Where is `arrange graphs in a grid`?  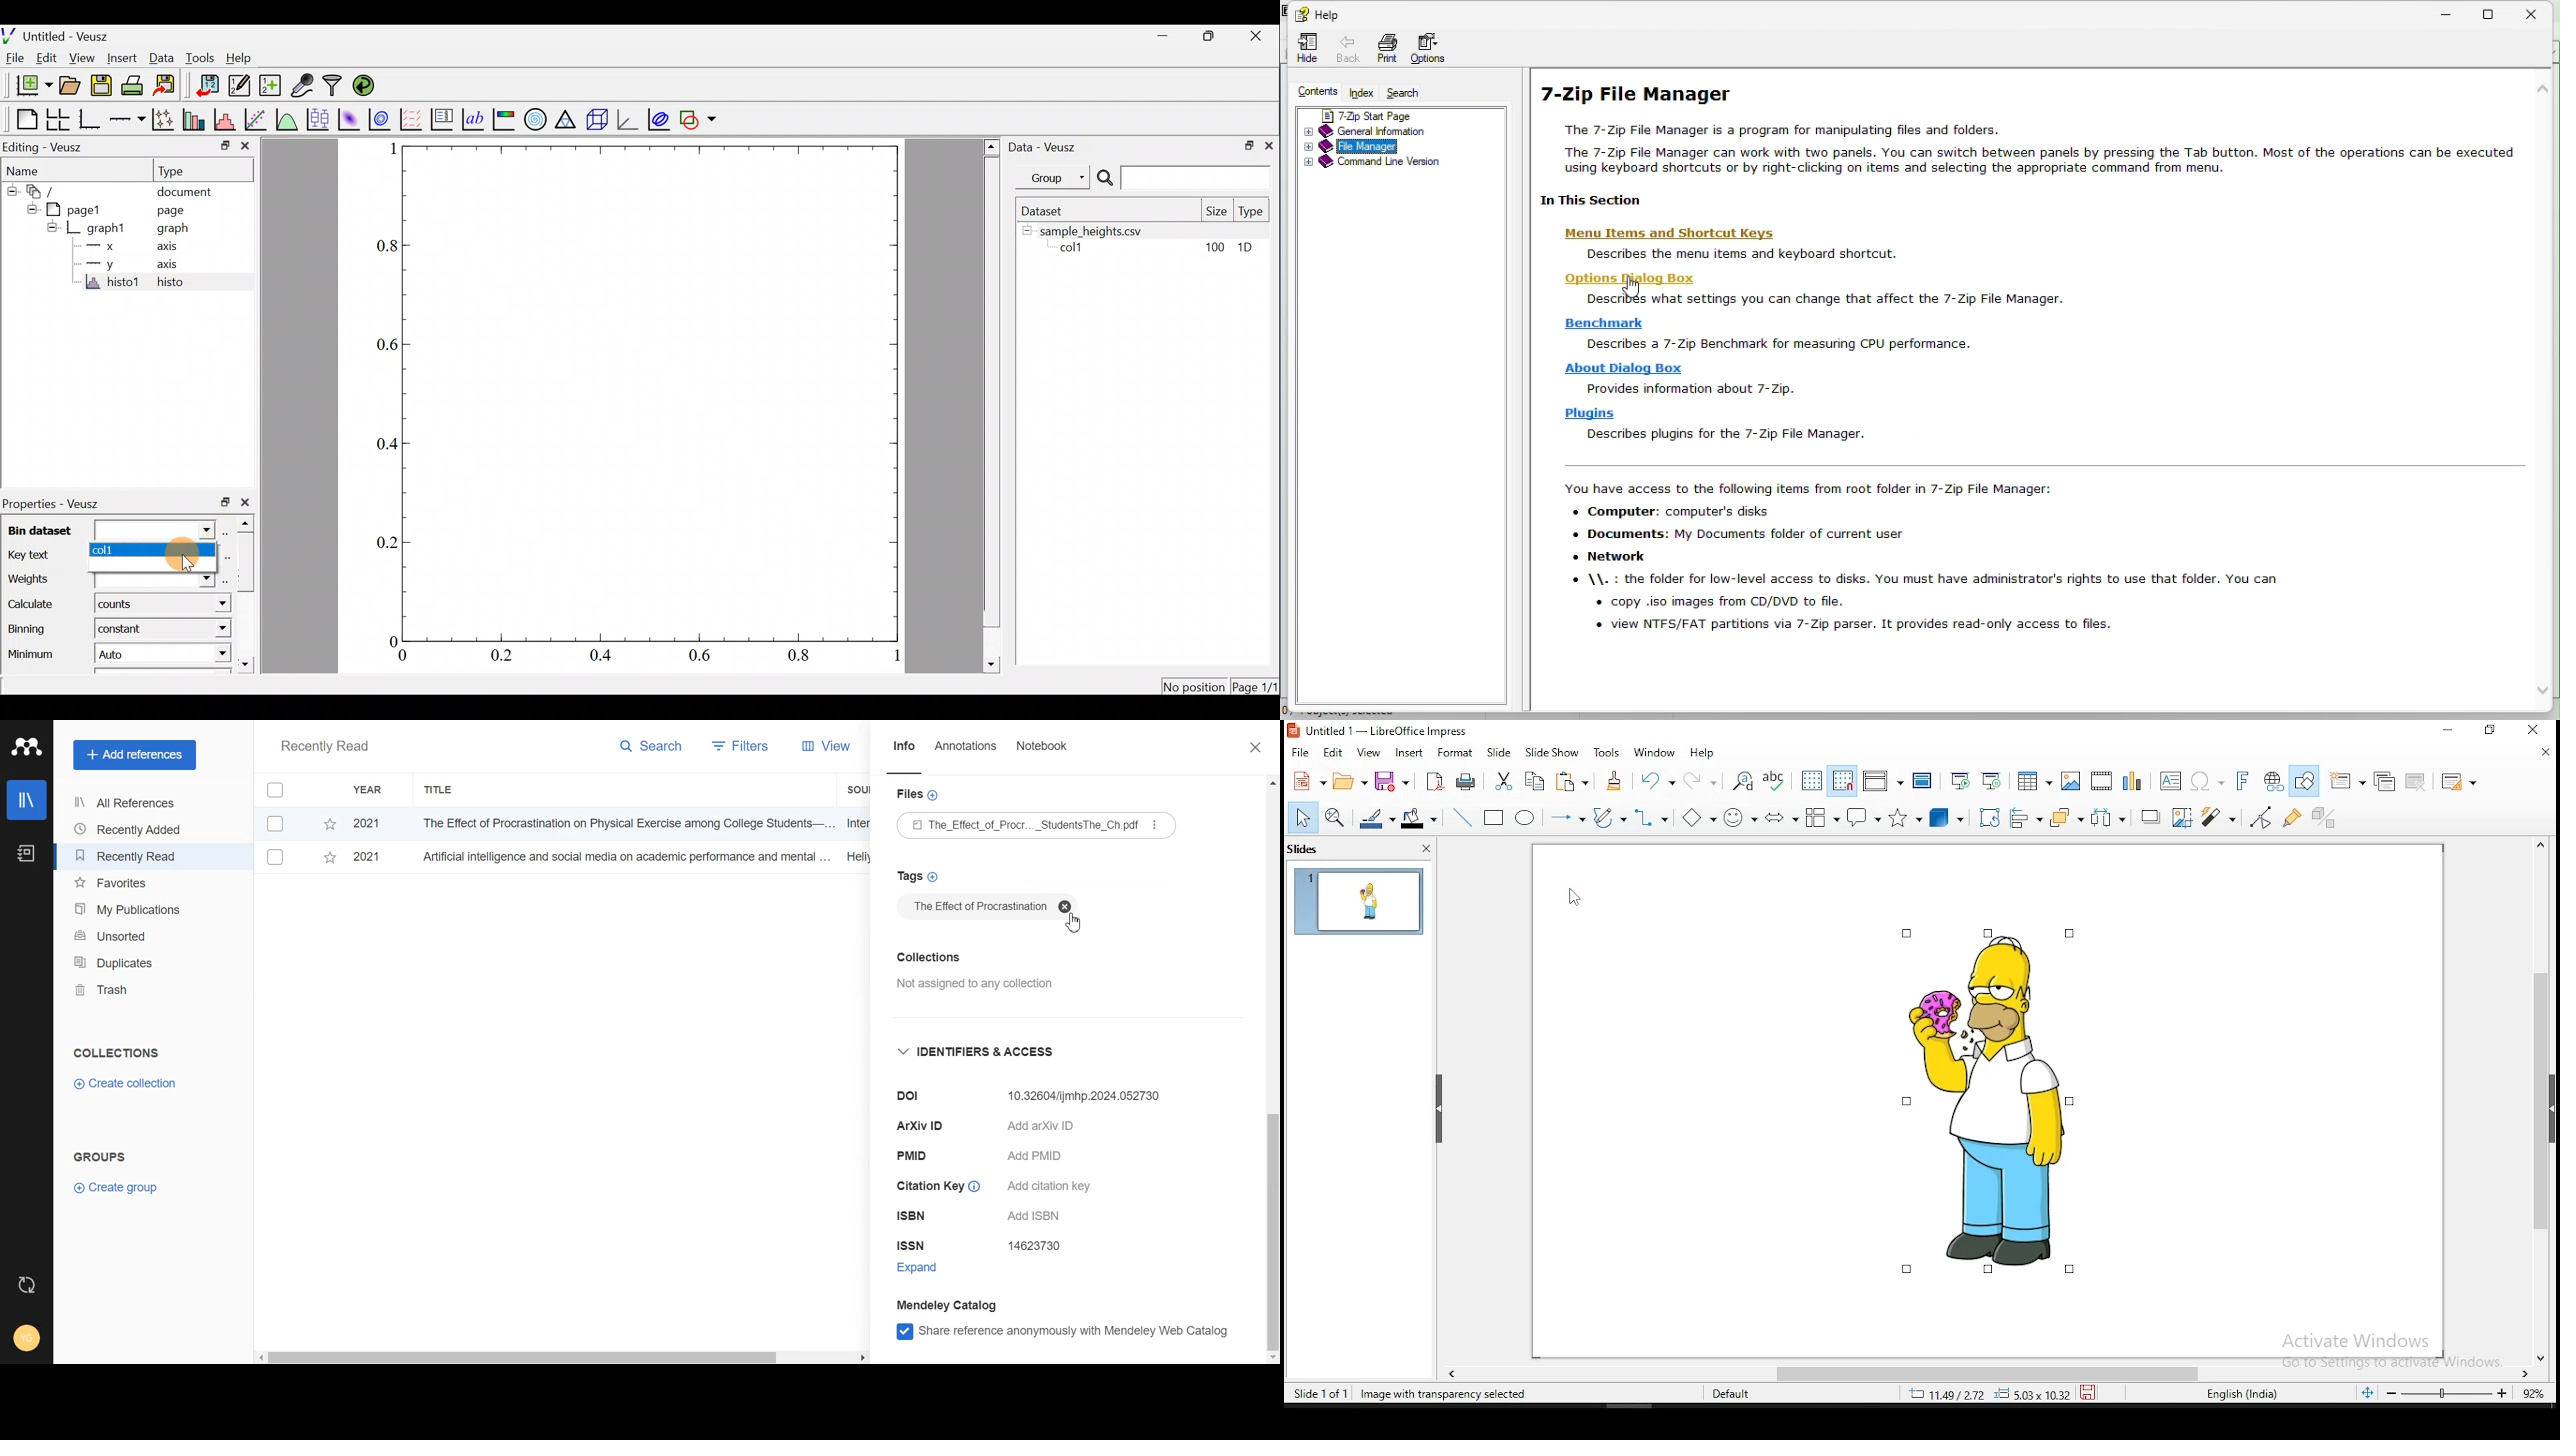
arrange graphs in a grid is located at coordinates (59, 117).